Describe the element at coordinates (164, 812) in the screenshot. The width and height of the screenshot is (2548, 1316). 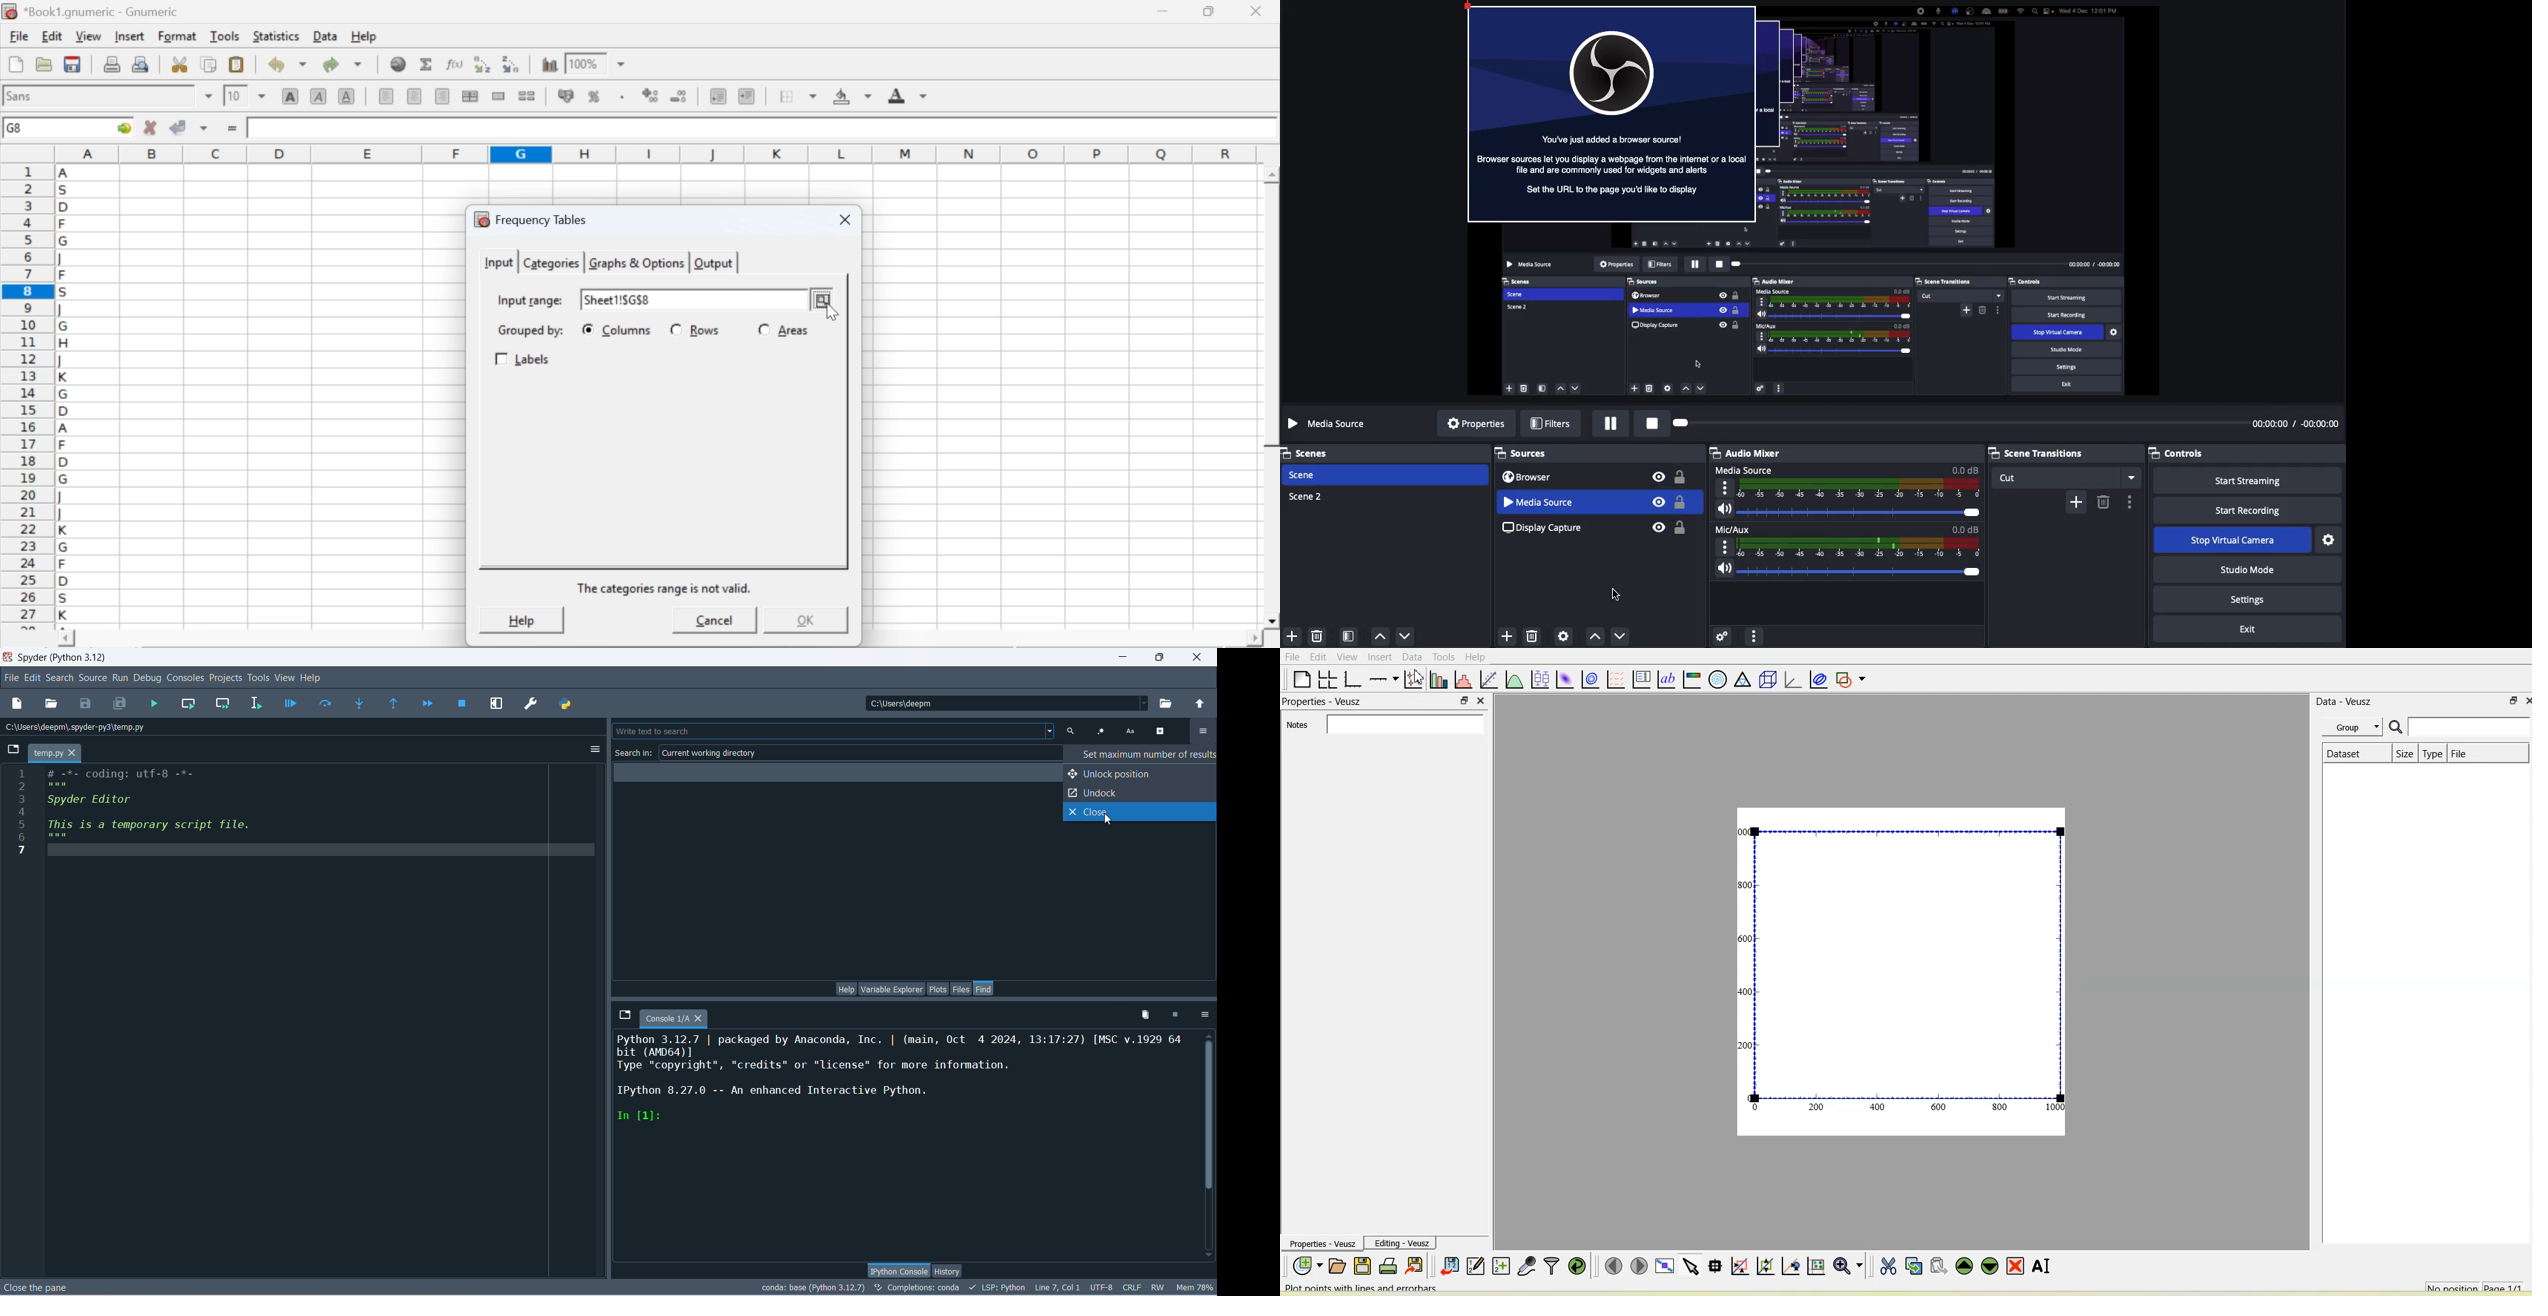
I see `editor pane text` at that location.